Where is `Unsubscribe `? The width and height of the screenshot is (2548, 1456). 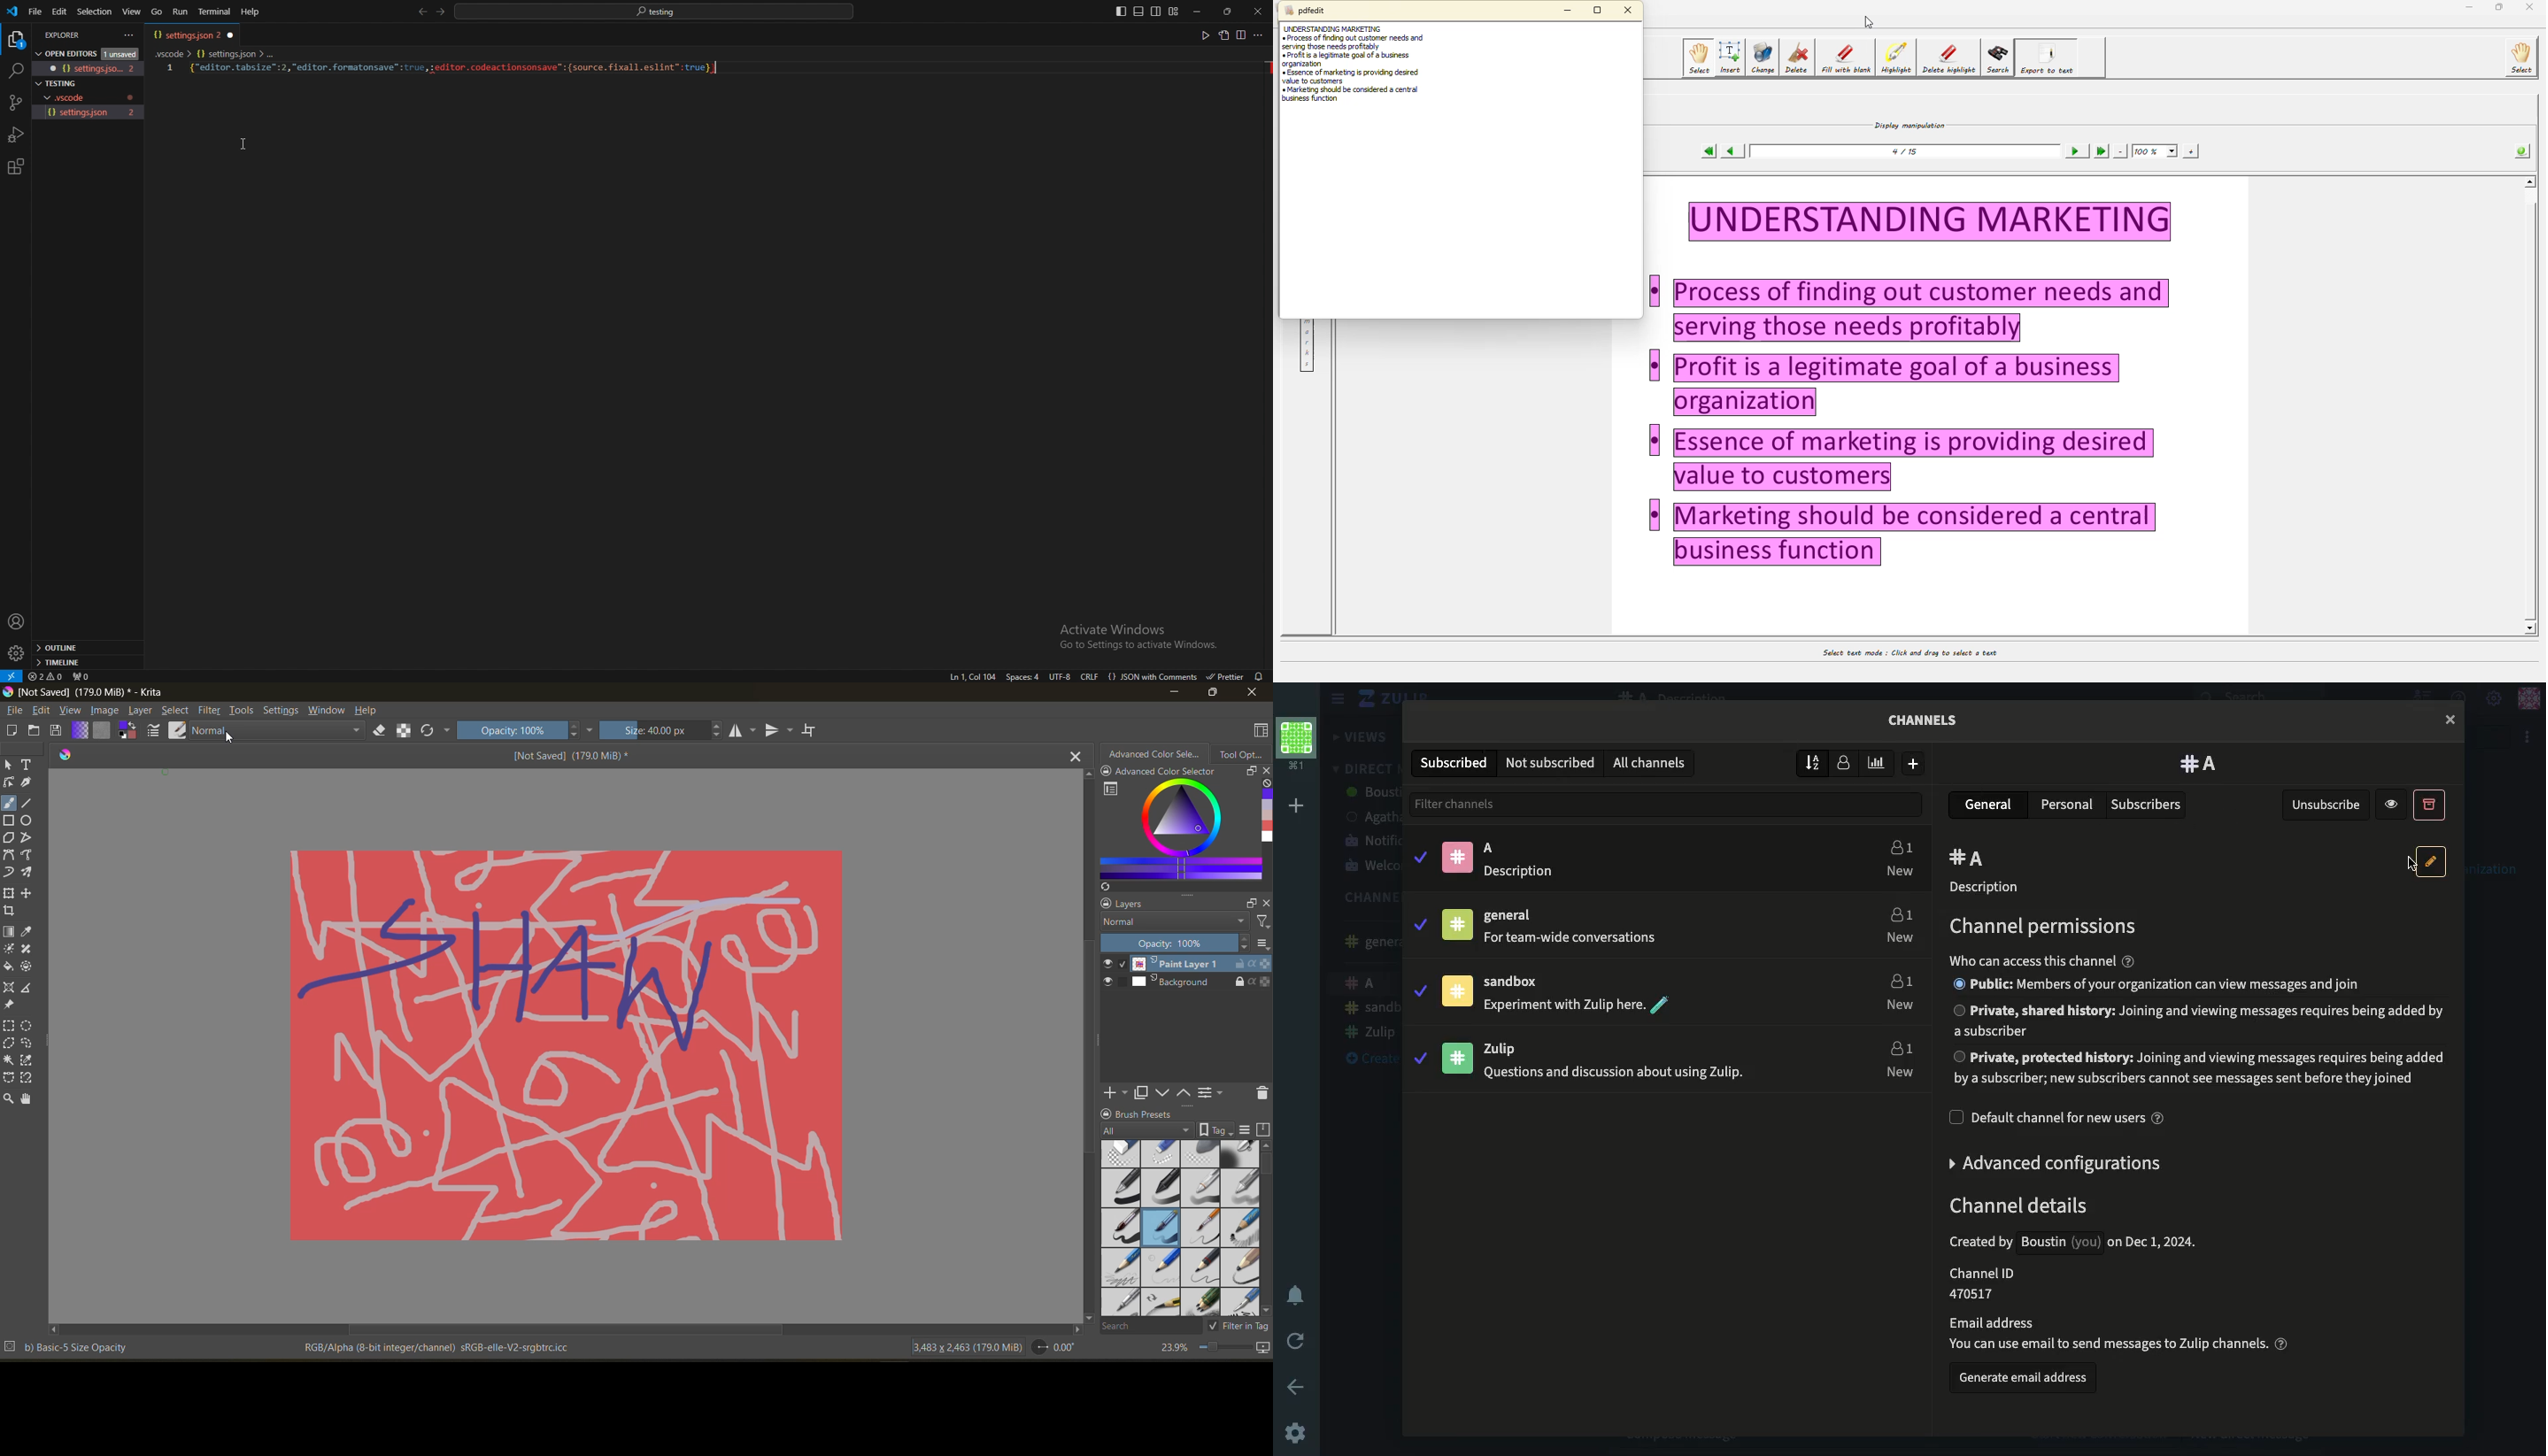
Unsubscribe  is located at coordinates (2327, 805).